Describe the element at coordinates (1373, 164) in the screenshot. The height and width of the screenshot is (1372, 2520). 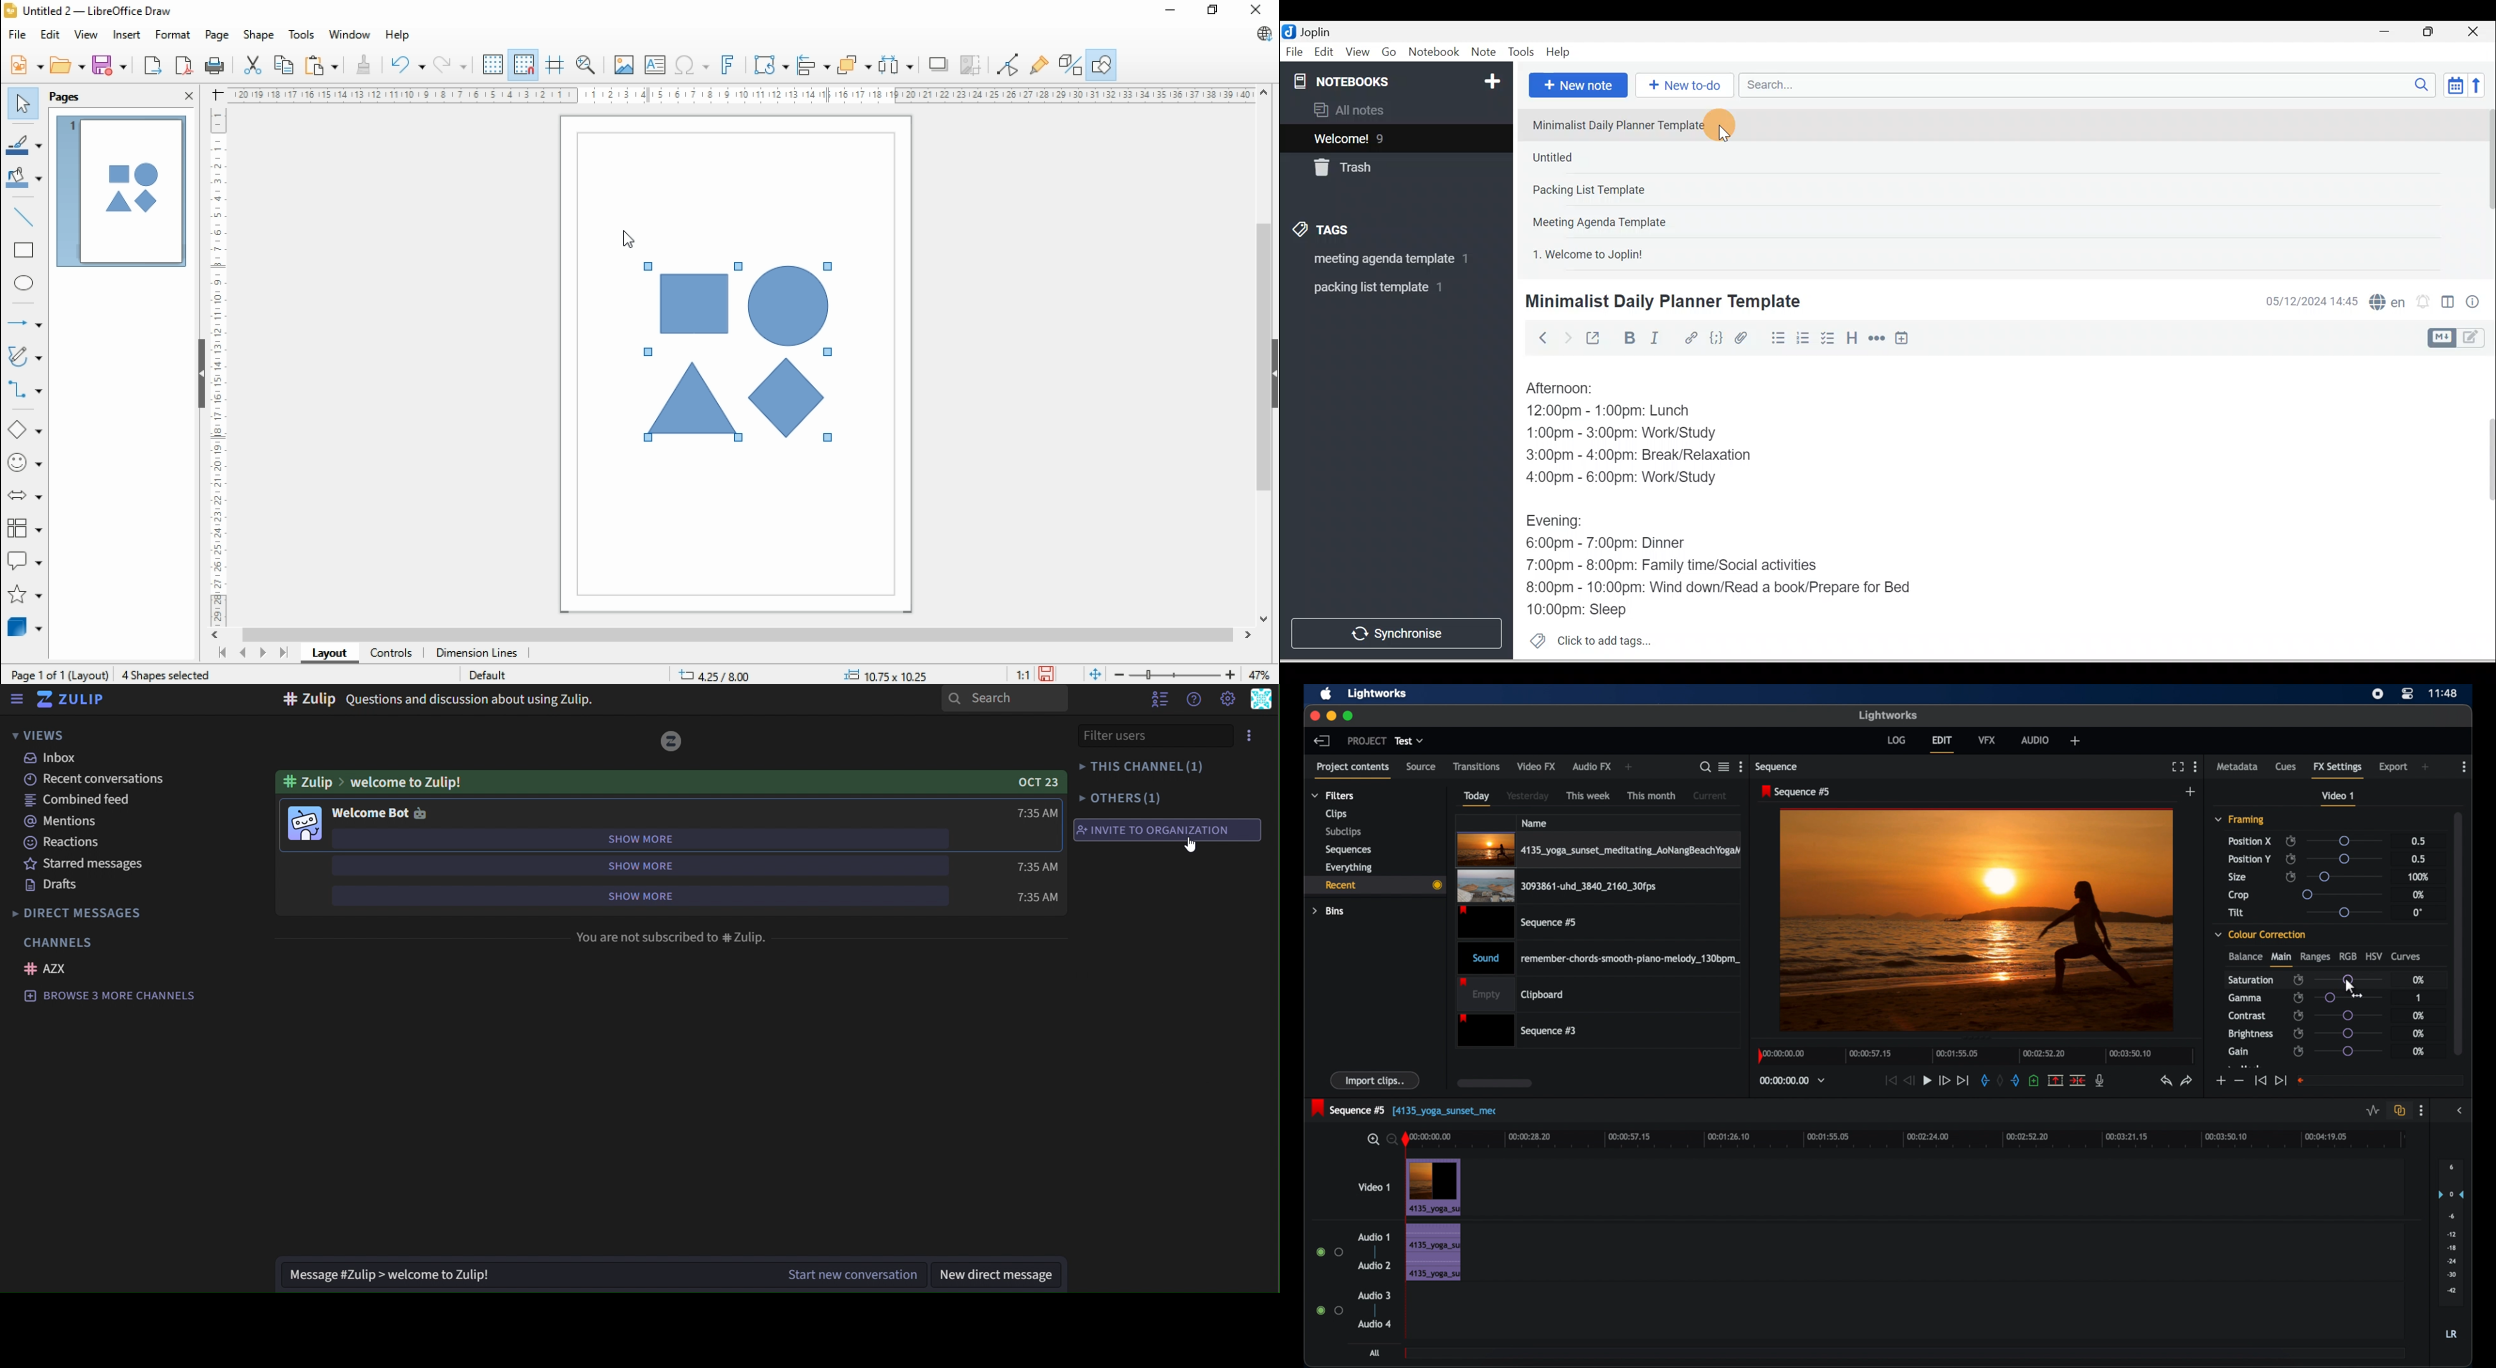
I see `Trash` at that location.